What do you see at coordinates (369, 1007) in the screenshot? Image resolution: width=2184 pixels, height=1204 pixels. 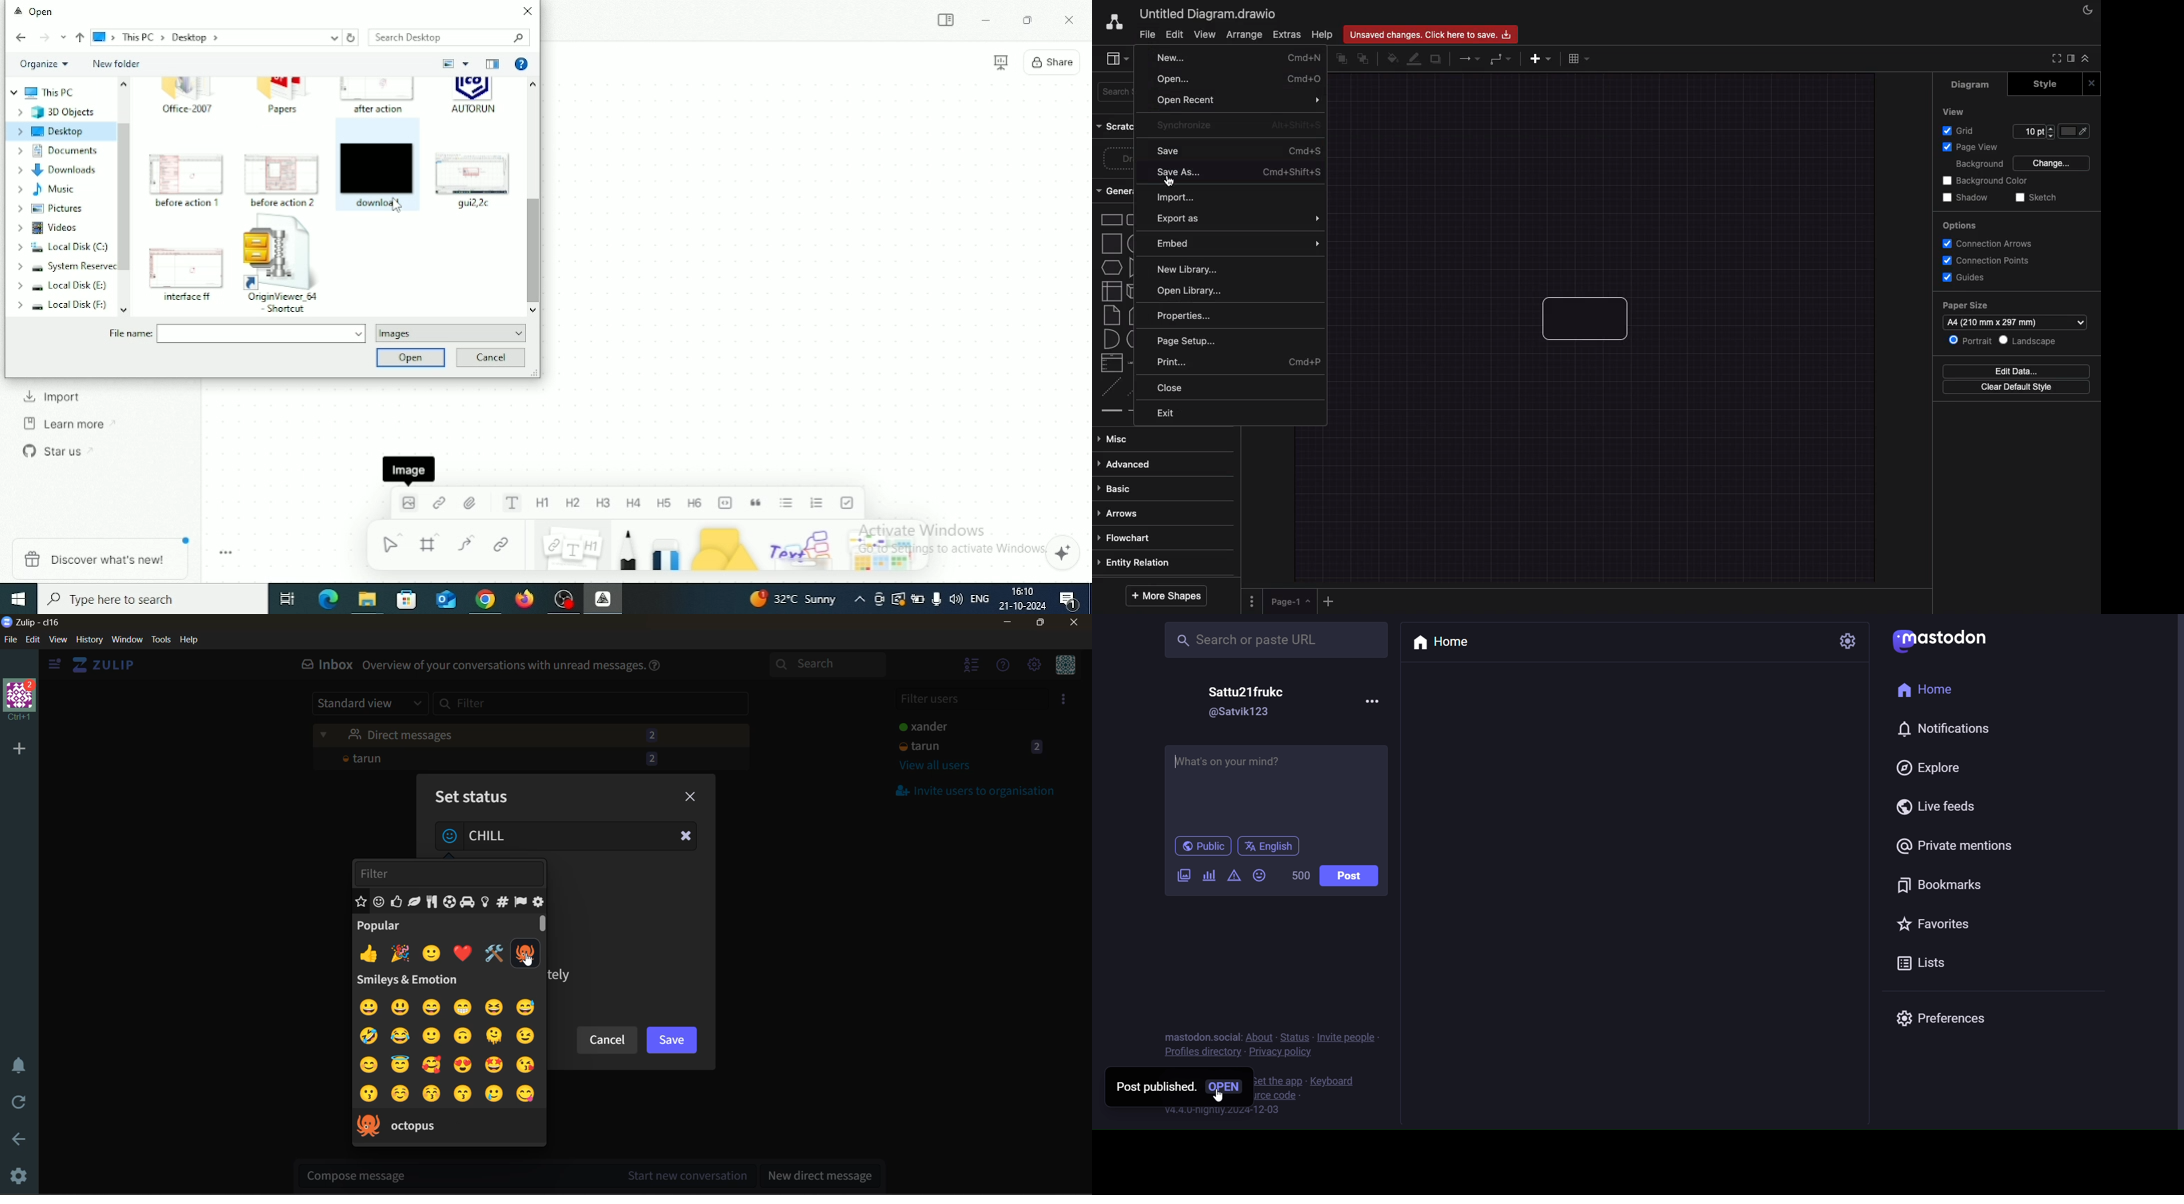 I see `emoji` at bounding box center [369, 1007].